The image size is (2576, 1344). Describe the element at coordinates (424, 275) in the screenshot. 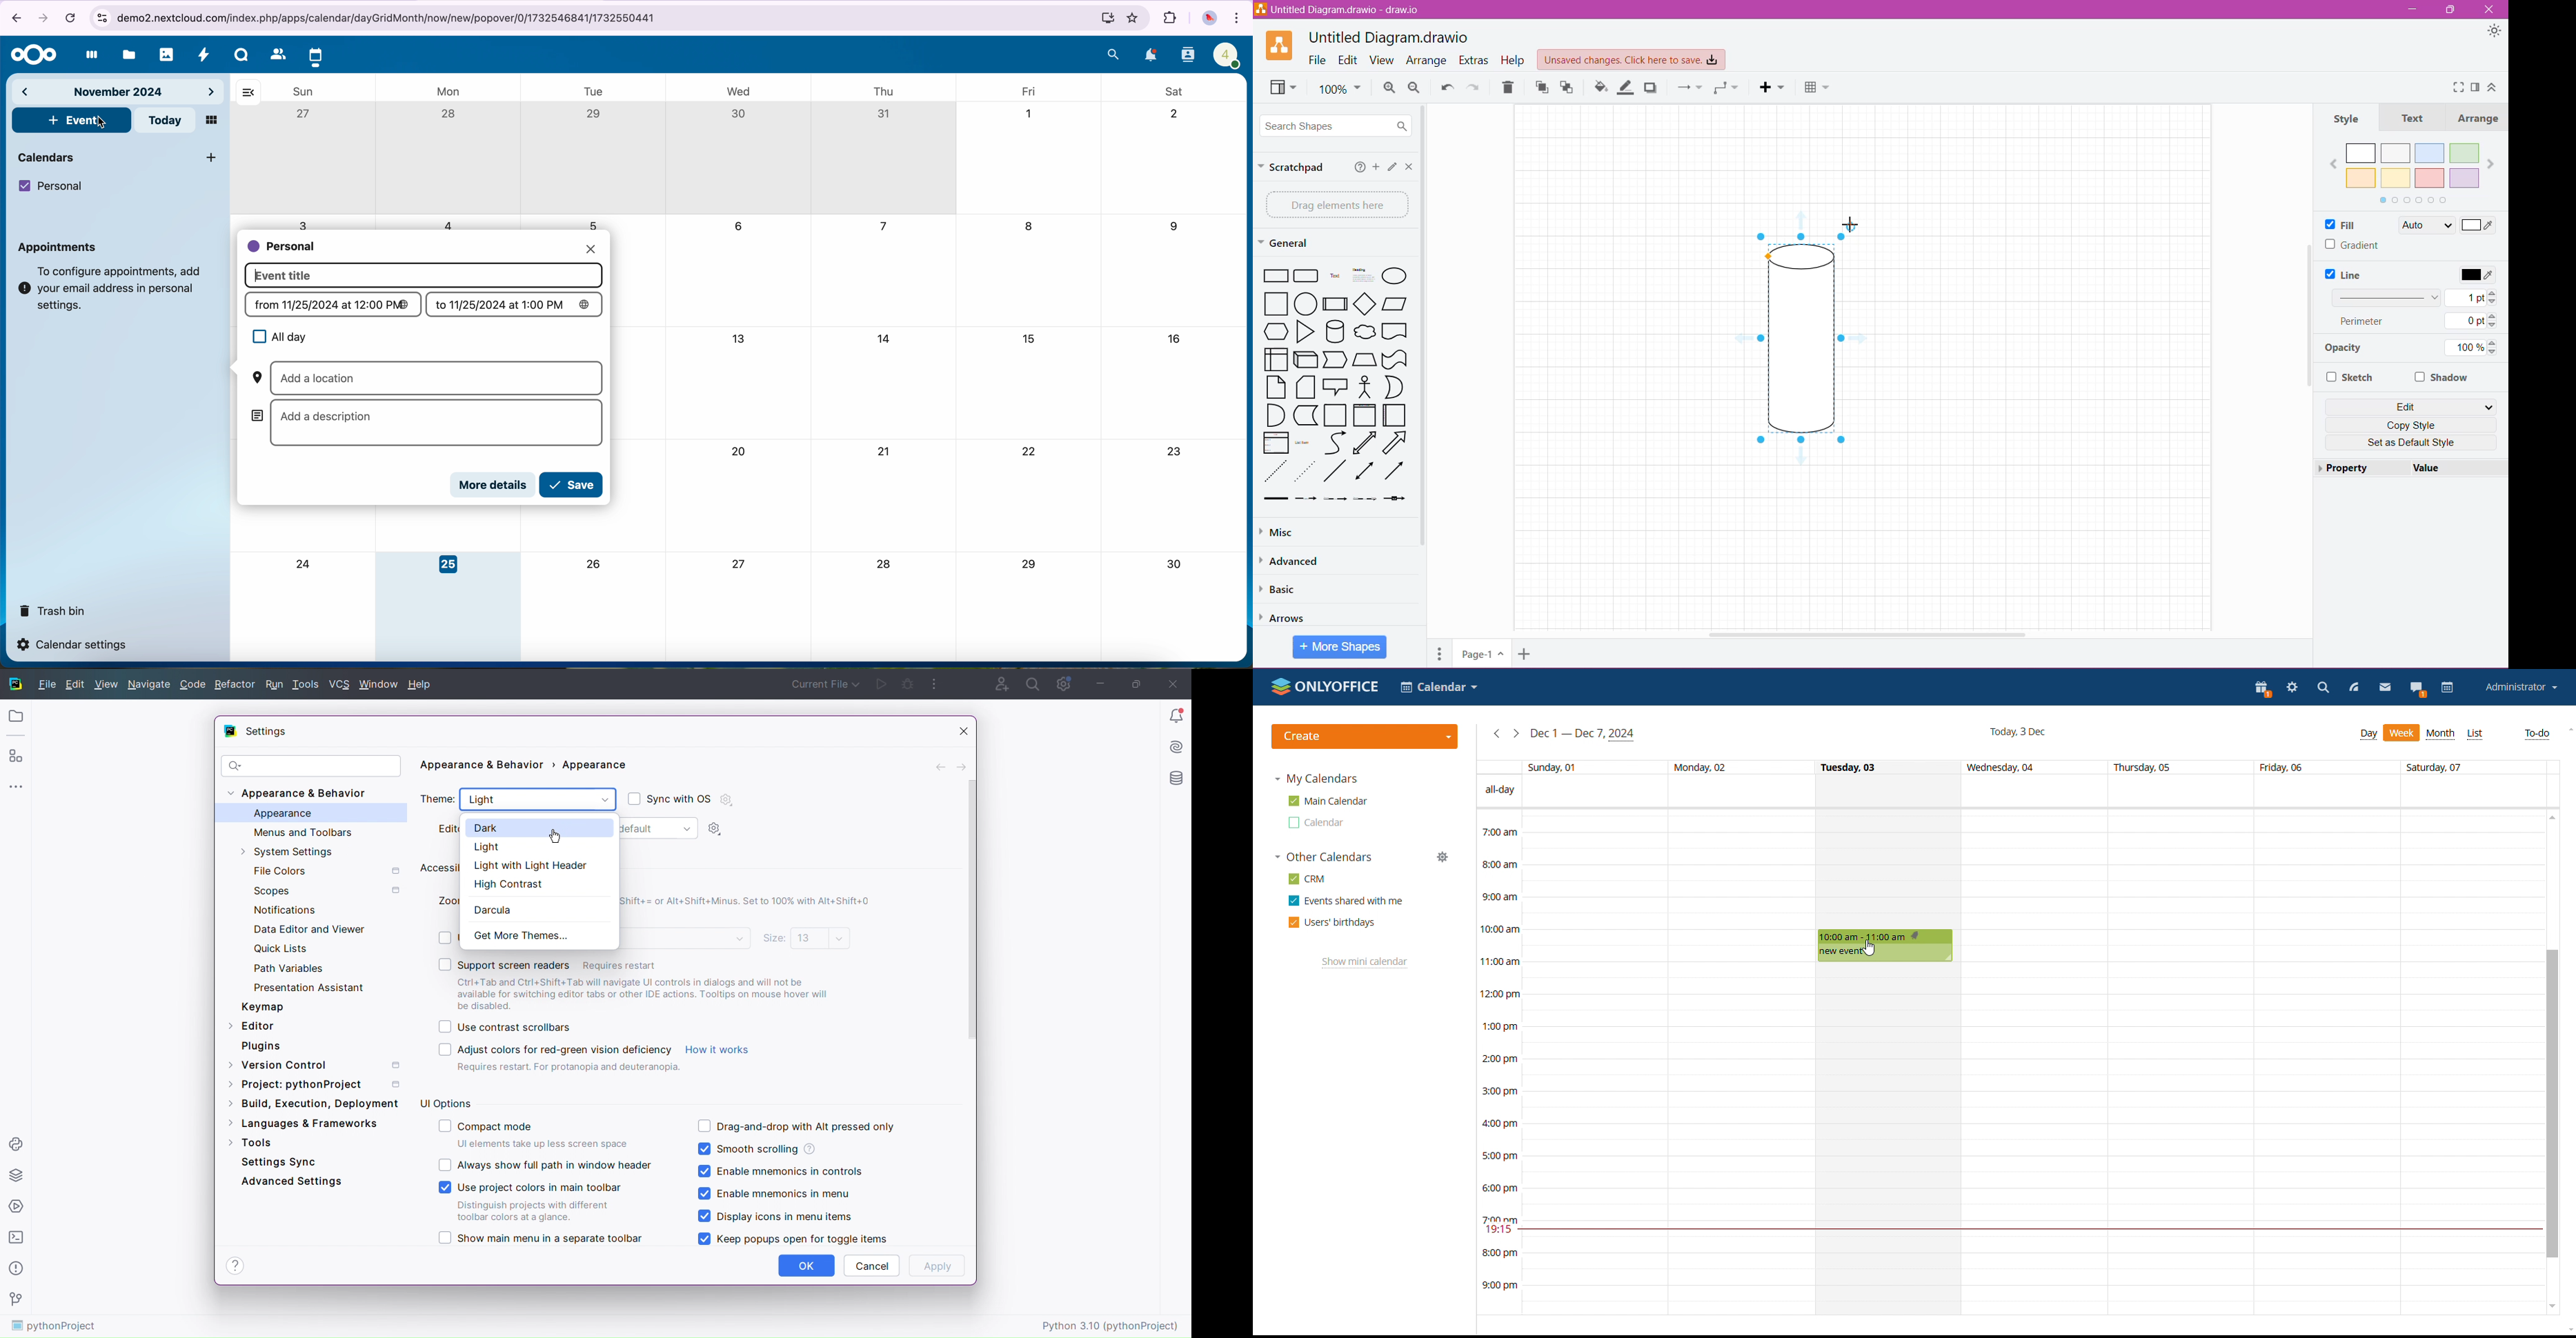

I see `event title` at that location.